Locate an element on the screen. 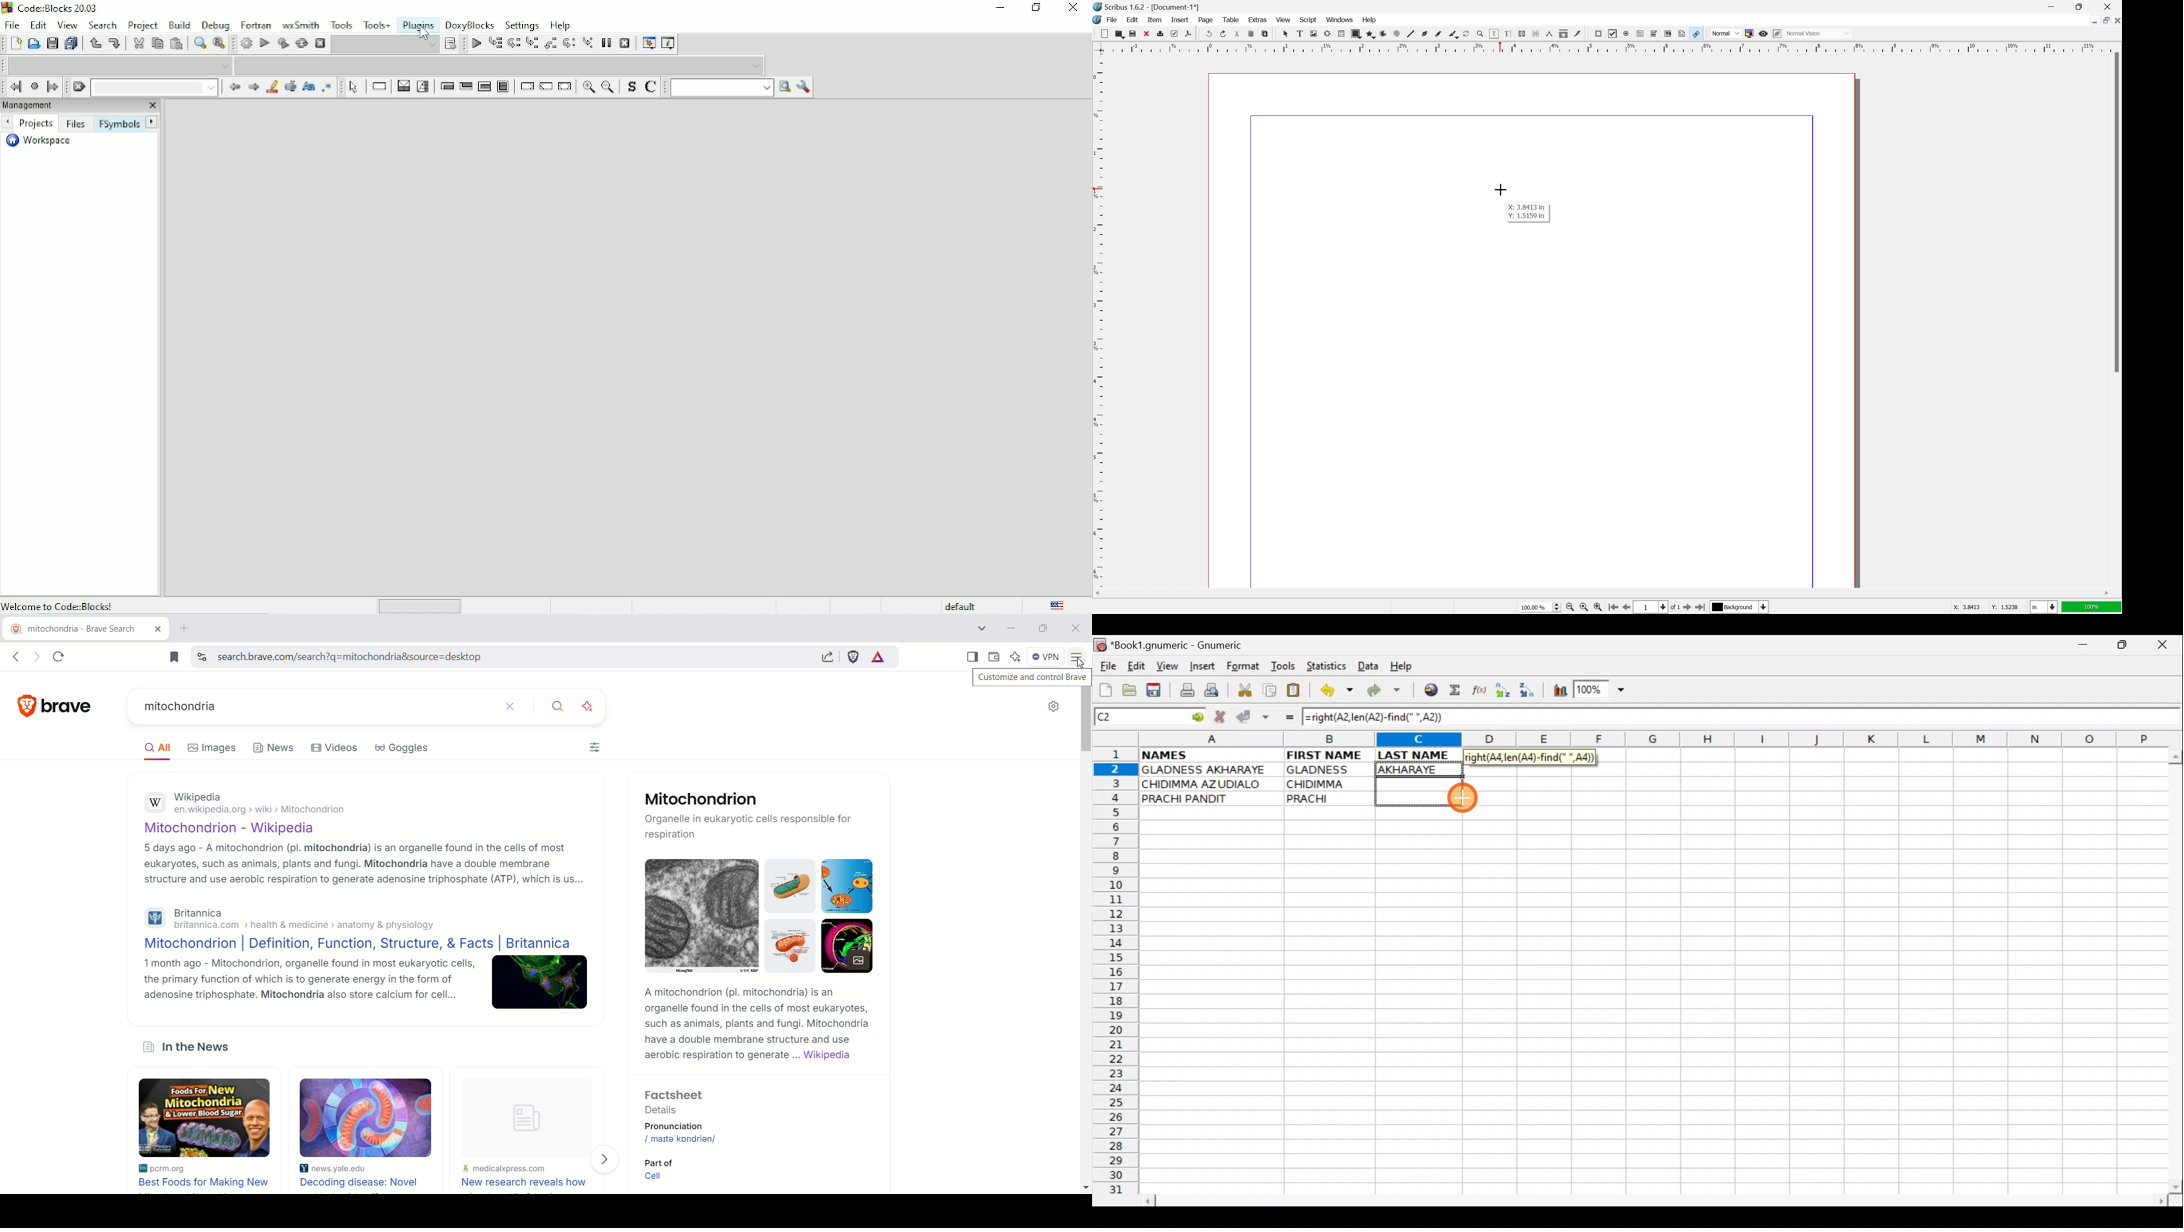 The width and height of the screenshot is (2184, 1232). Highlight is located at coordinates (271, 88).